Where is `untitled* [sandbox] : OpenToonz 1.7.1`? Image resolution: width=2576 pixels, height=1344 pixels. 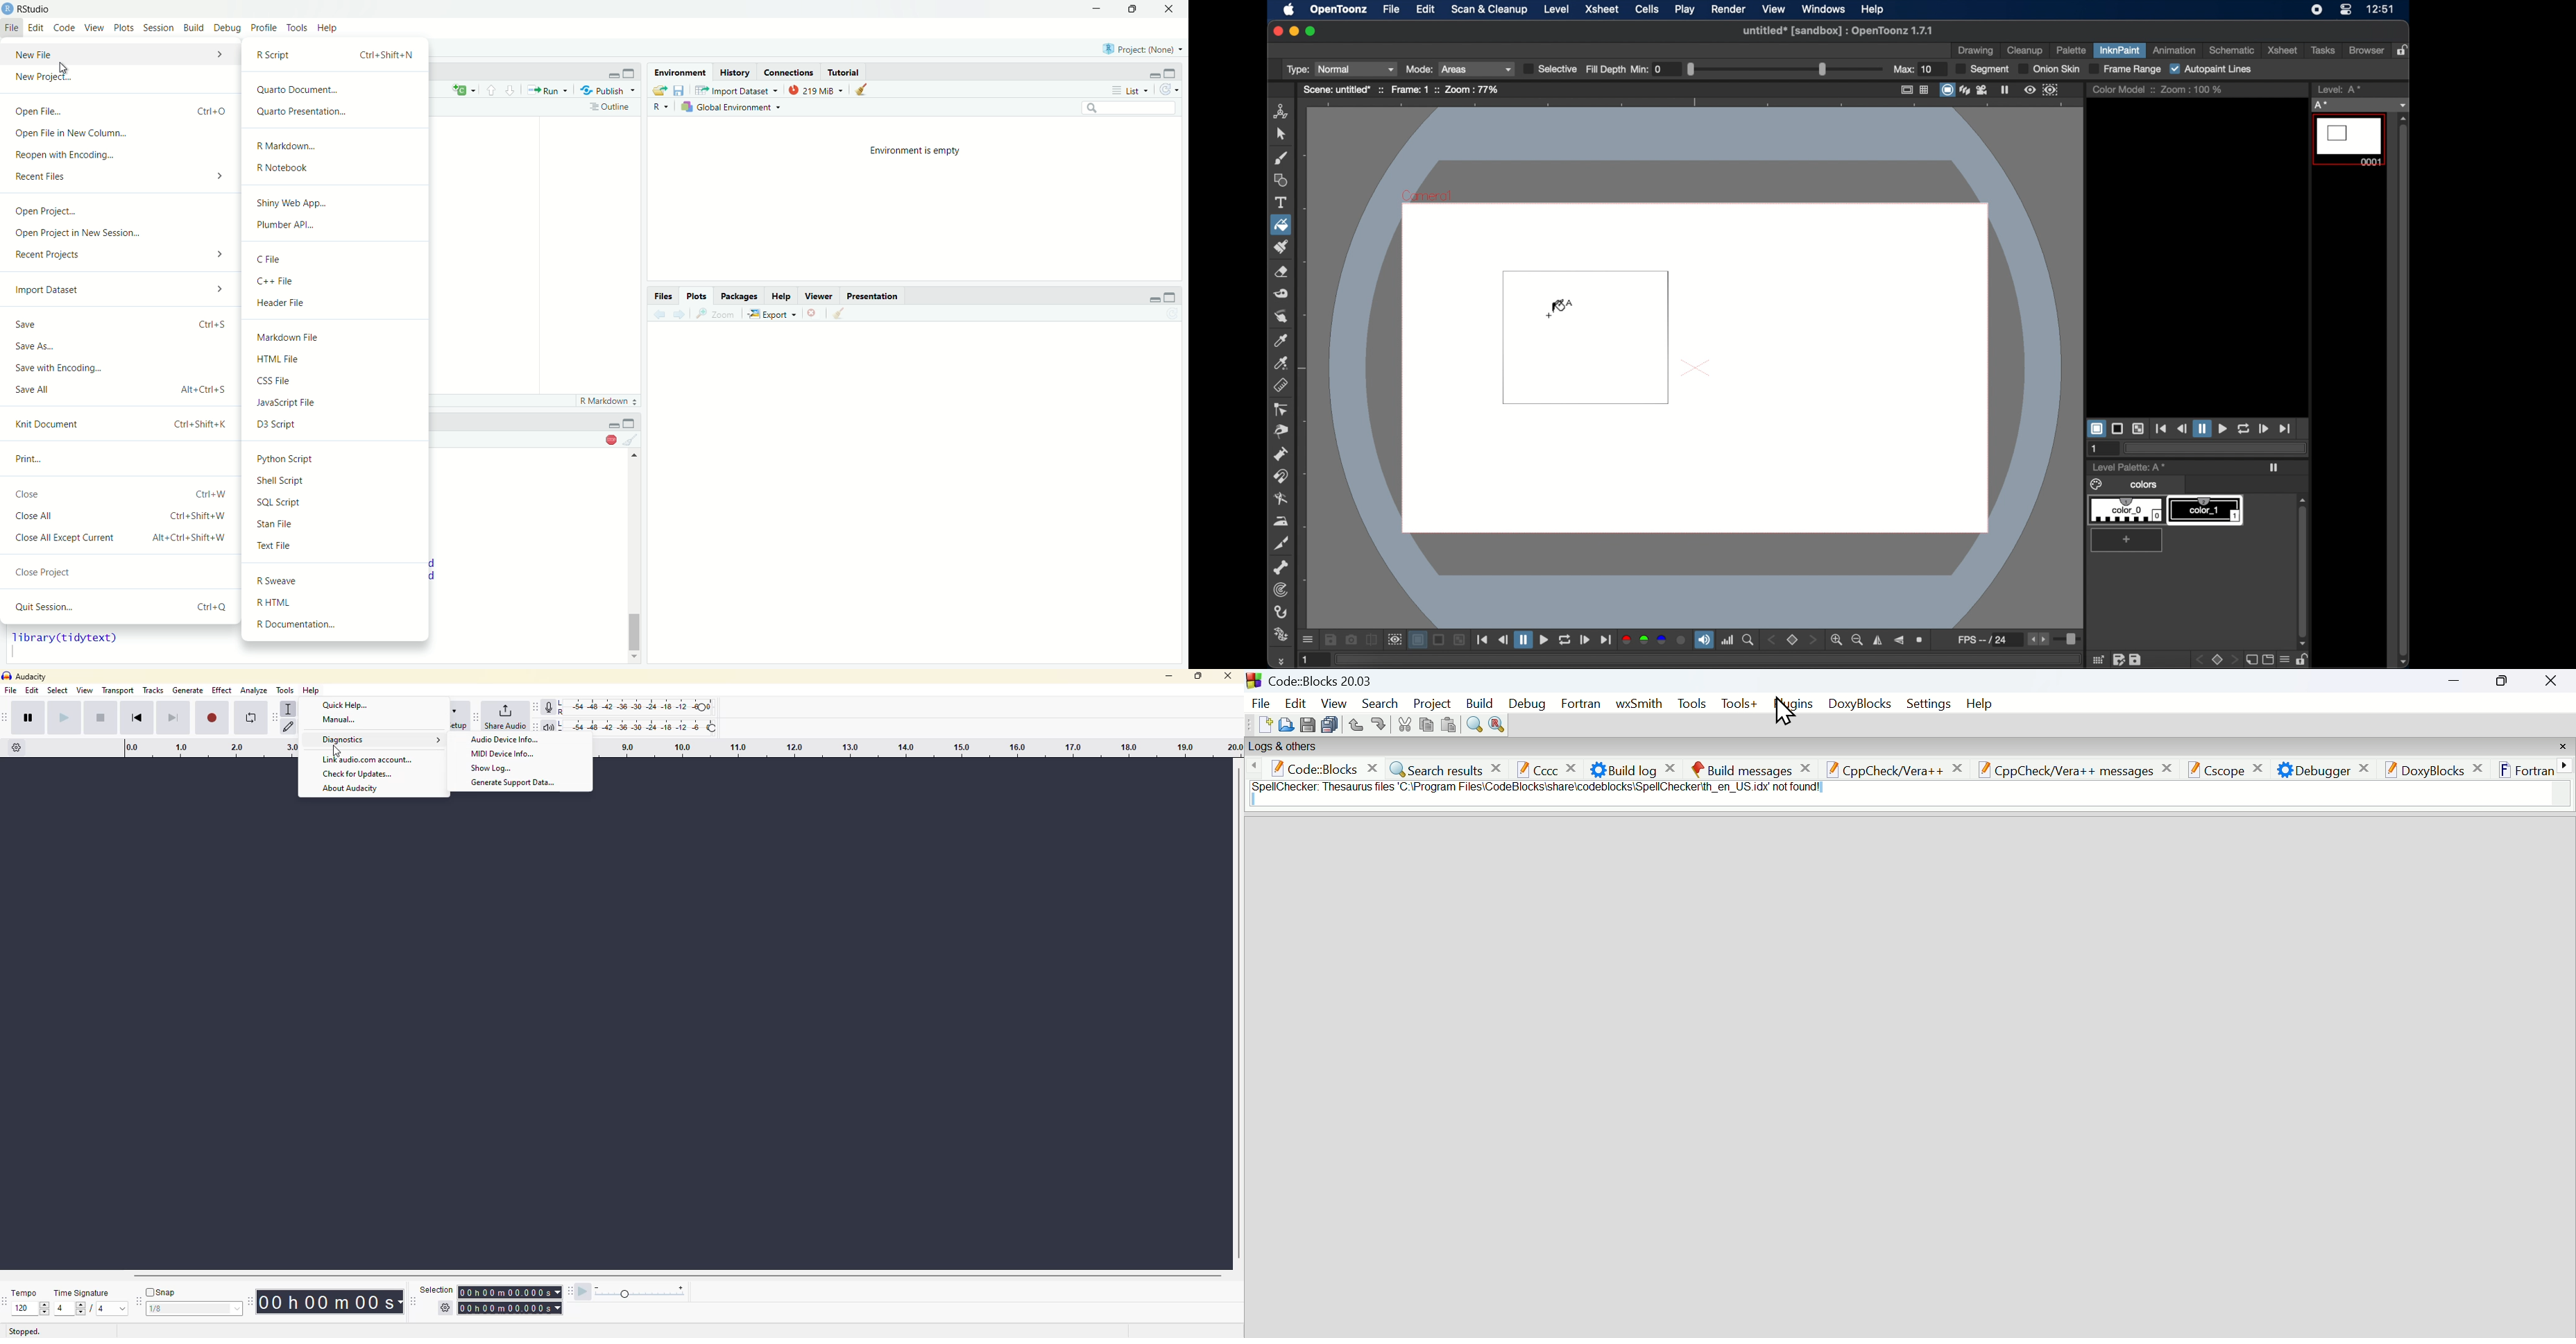
untitled* [sandbox] : OpenToonz 1.7.1 is located at coordinates (1836, 30).